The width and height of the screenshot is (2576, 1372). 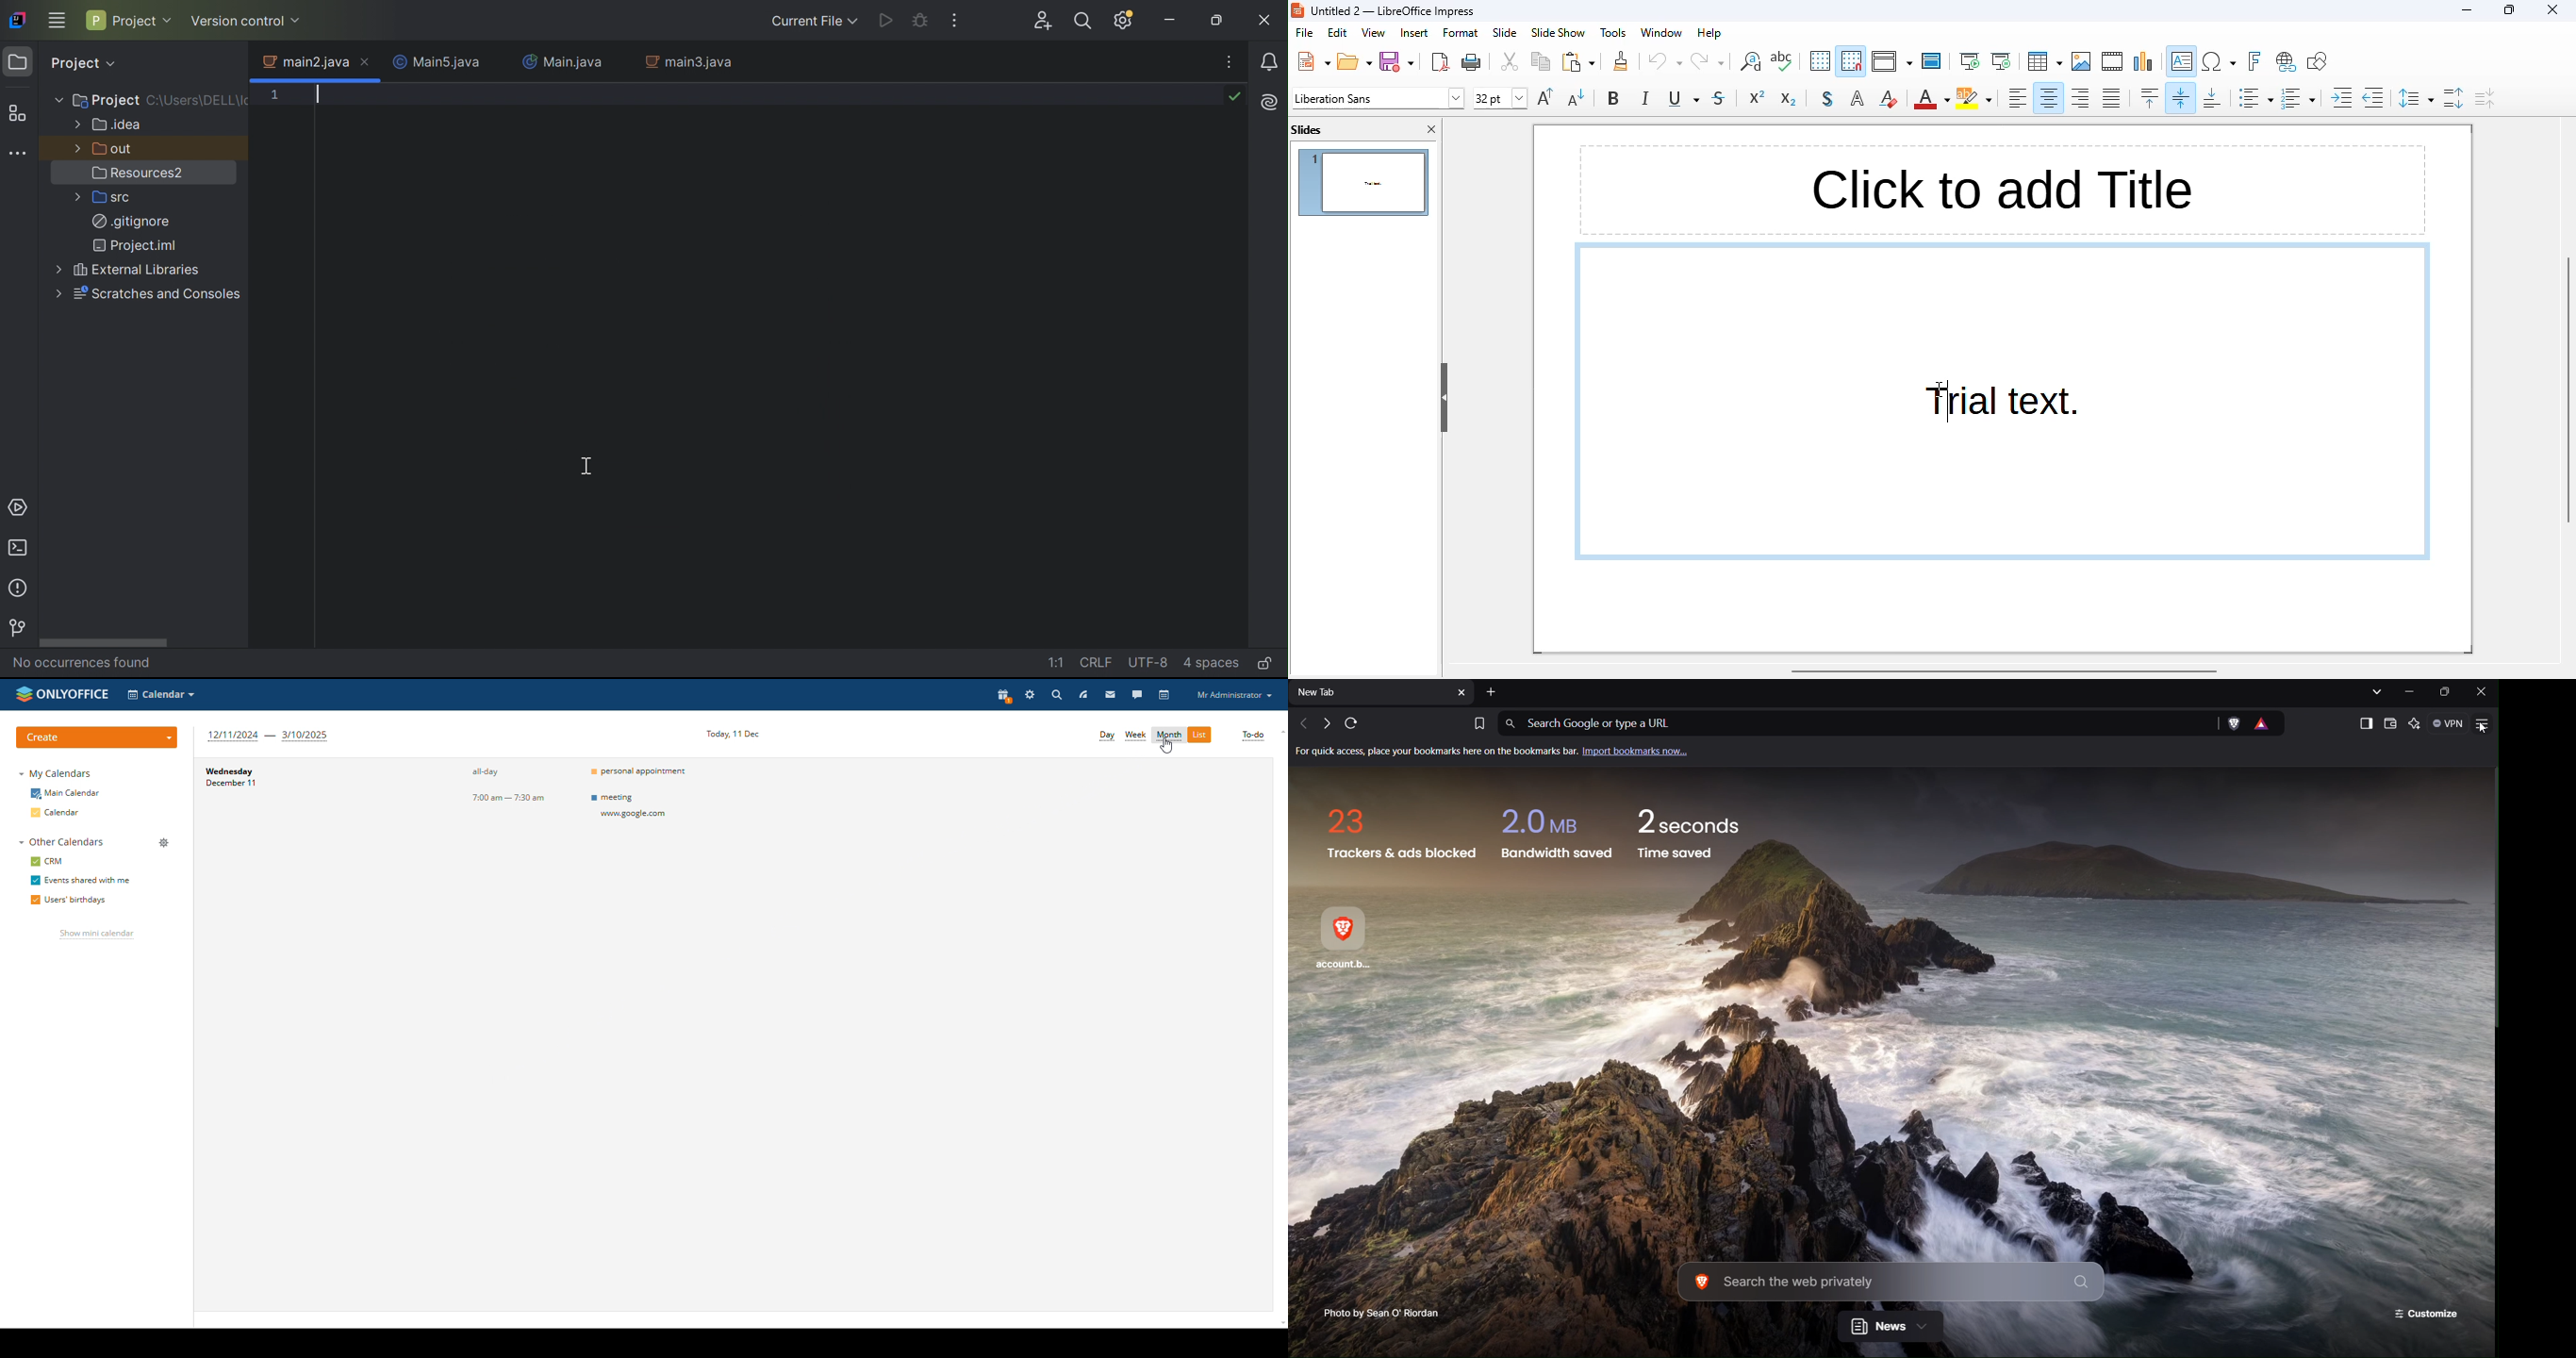 I want to click on format, so click(x=1461, y=32).